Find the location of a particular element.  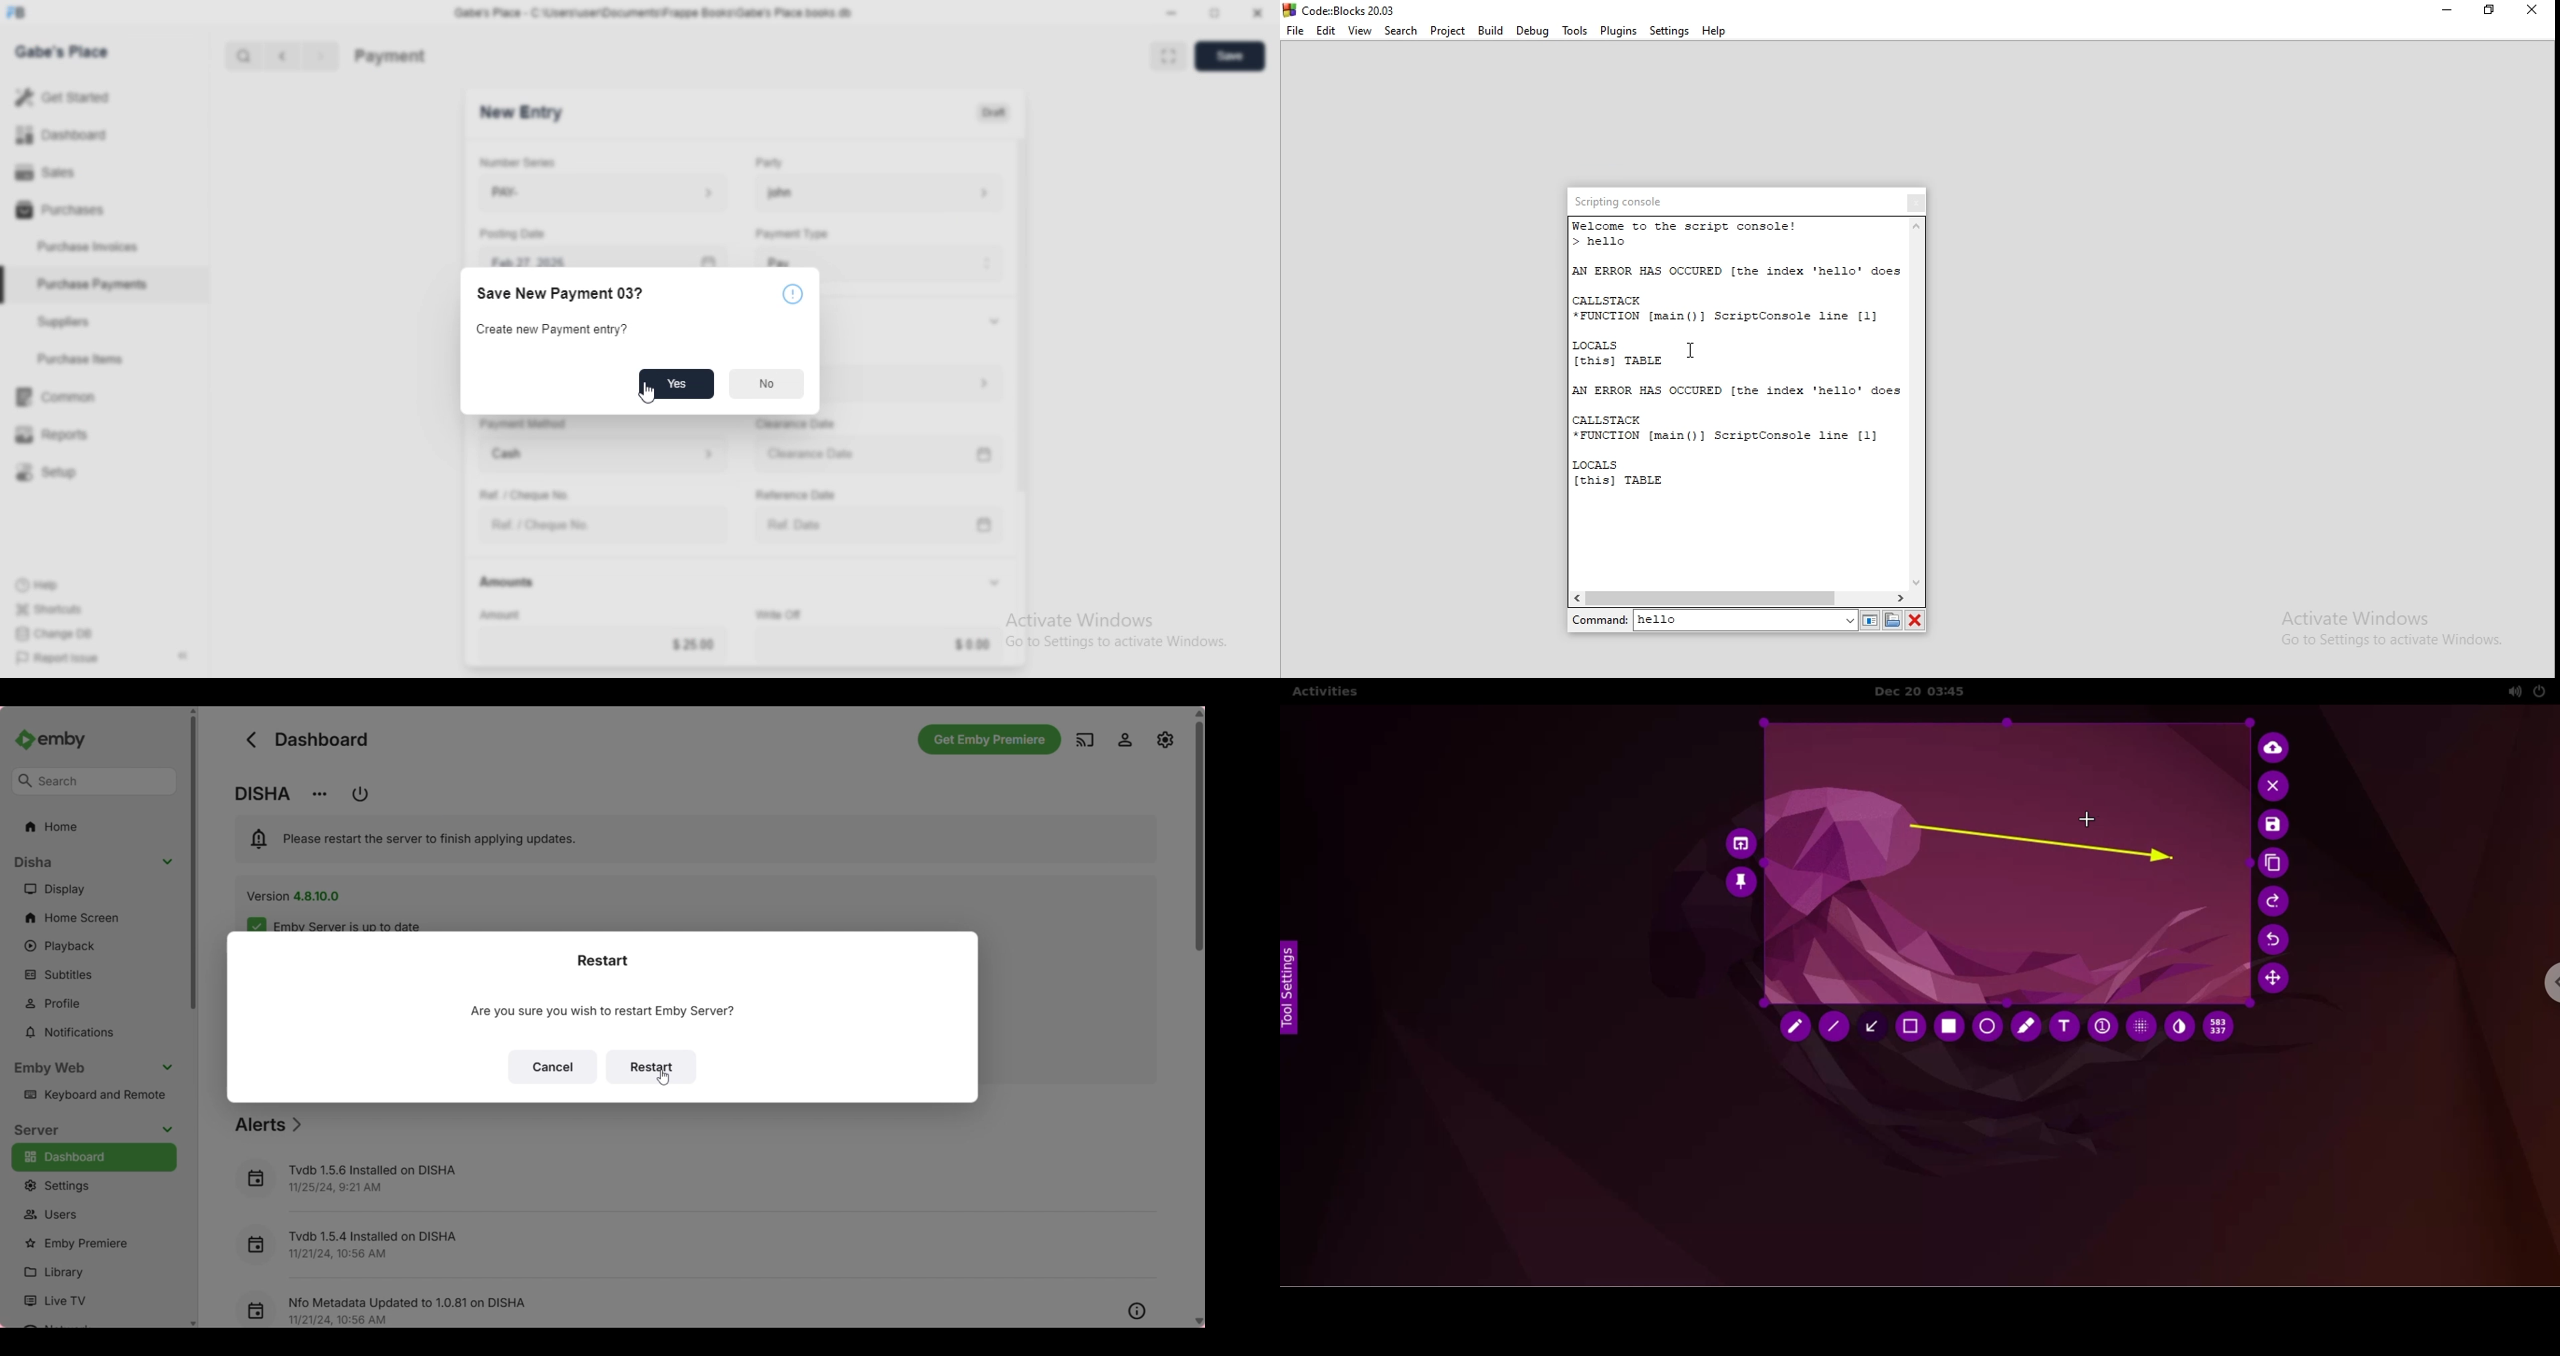

Create new Payment entry? is located at coordinates (554, 329).